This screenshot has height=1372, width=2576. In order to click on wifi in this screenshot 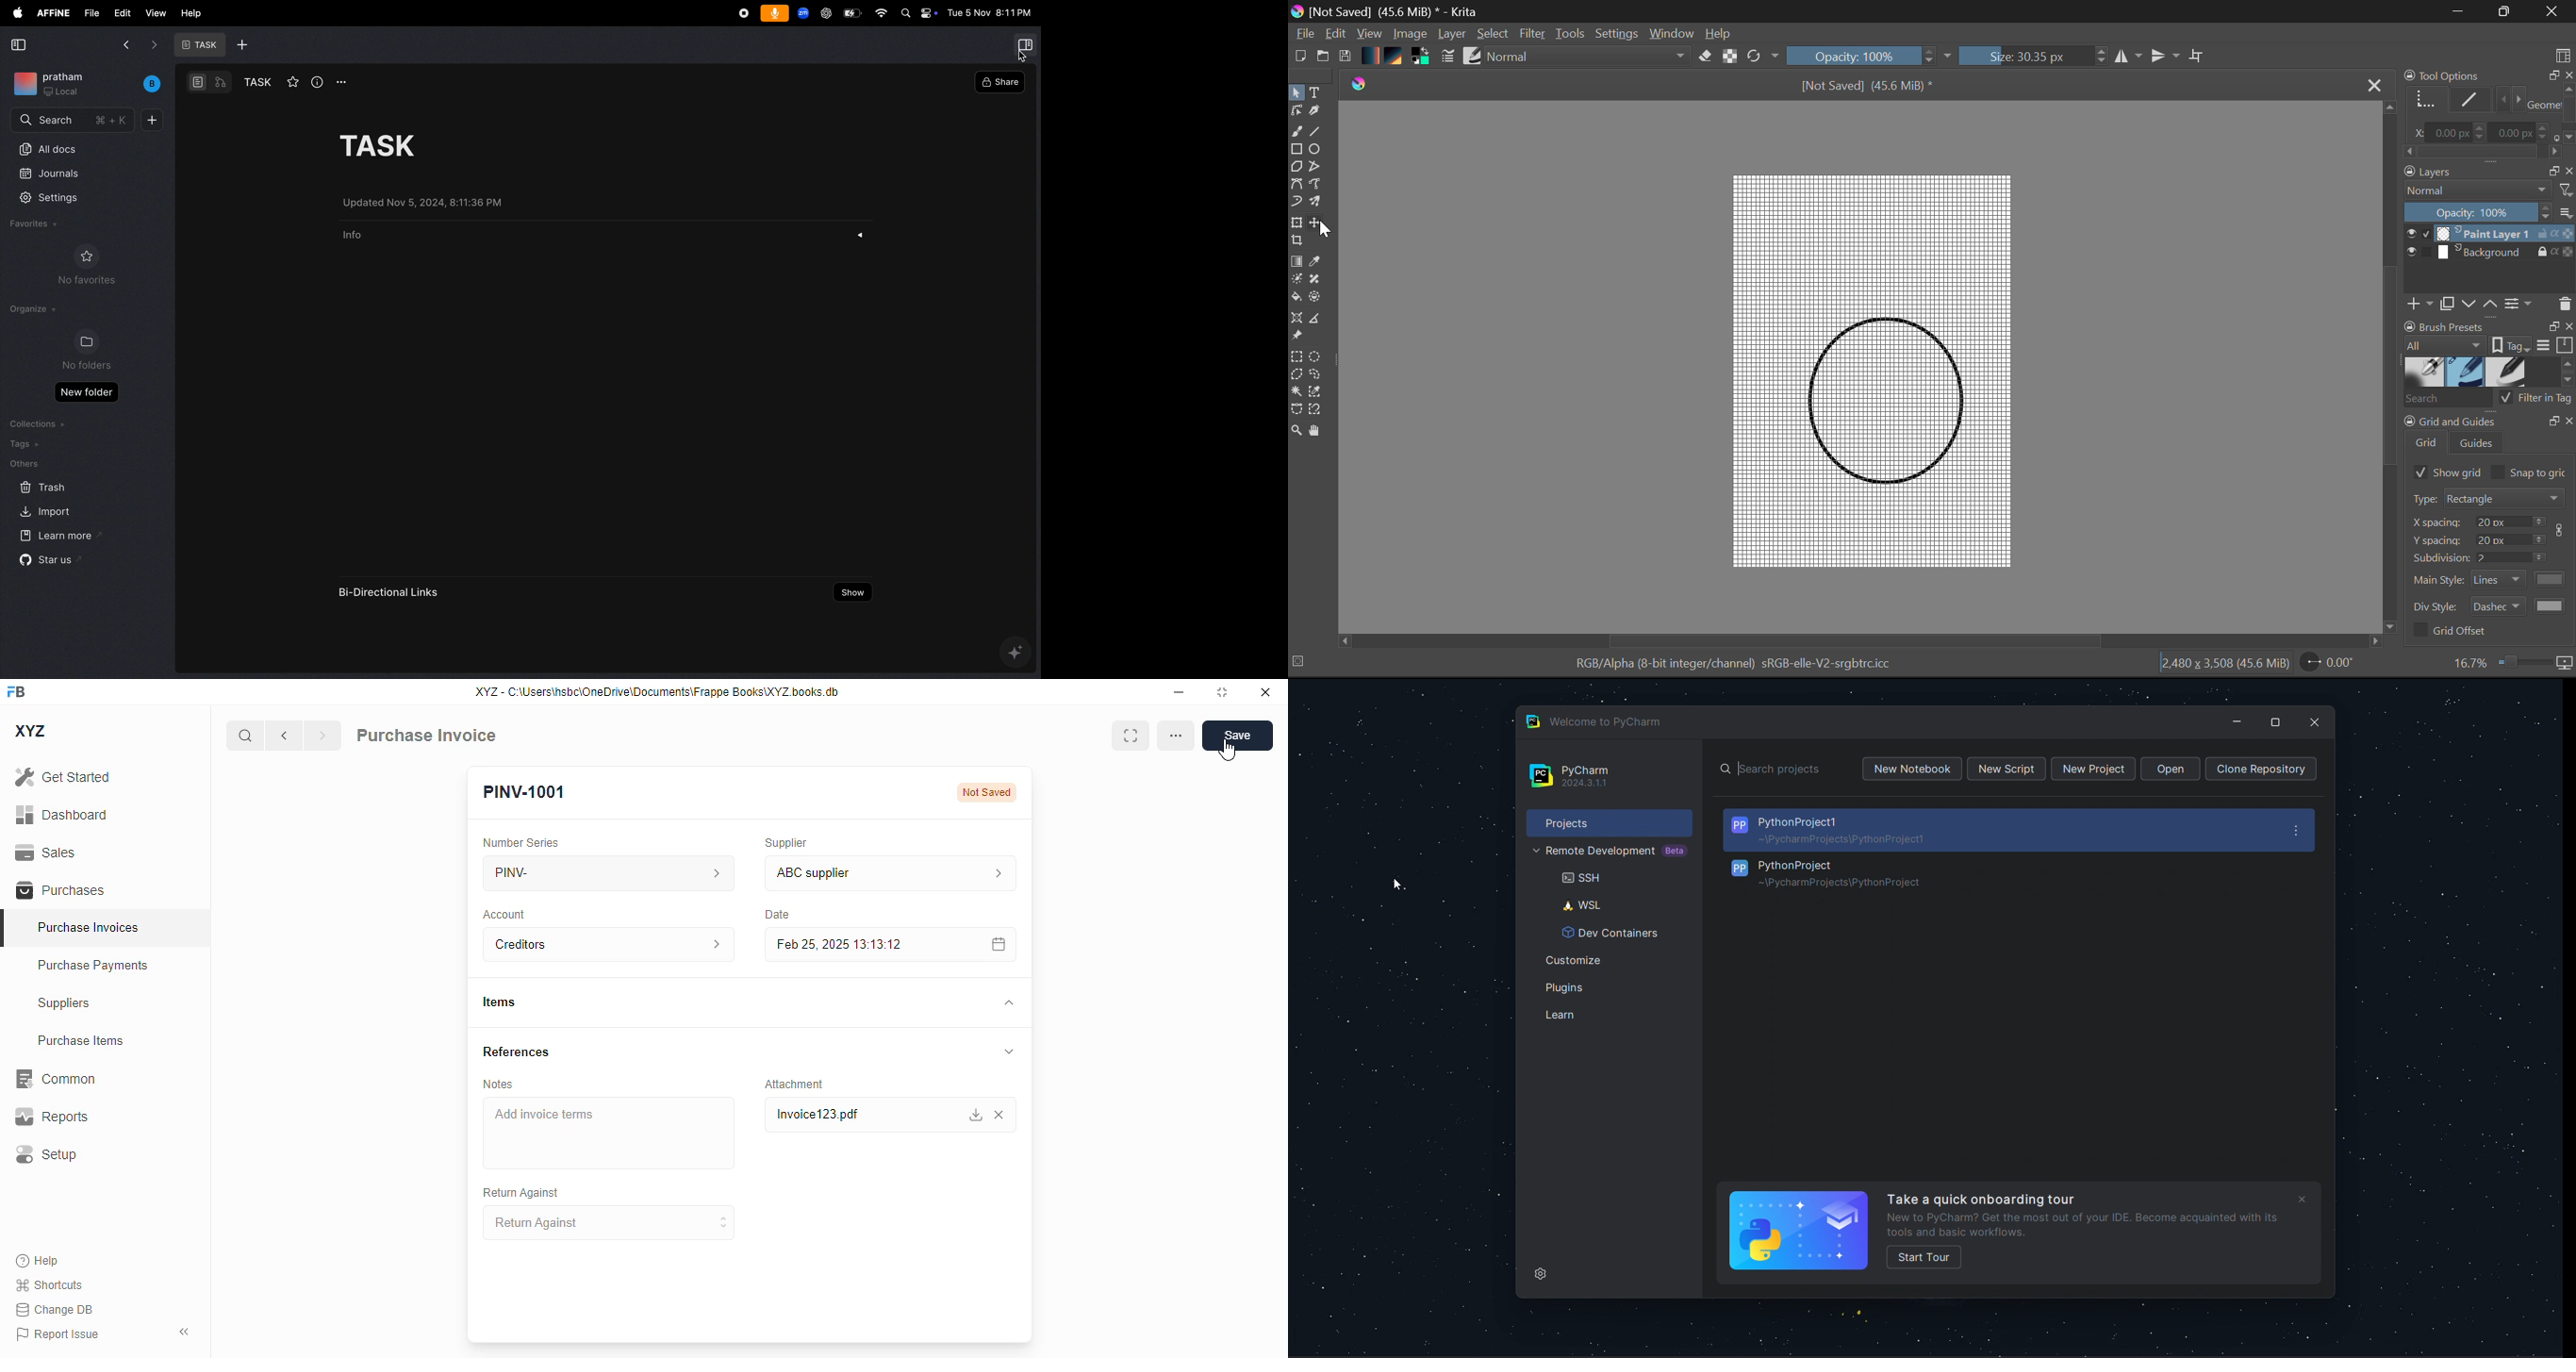, I will do `click(877, 13)`.